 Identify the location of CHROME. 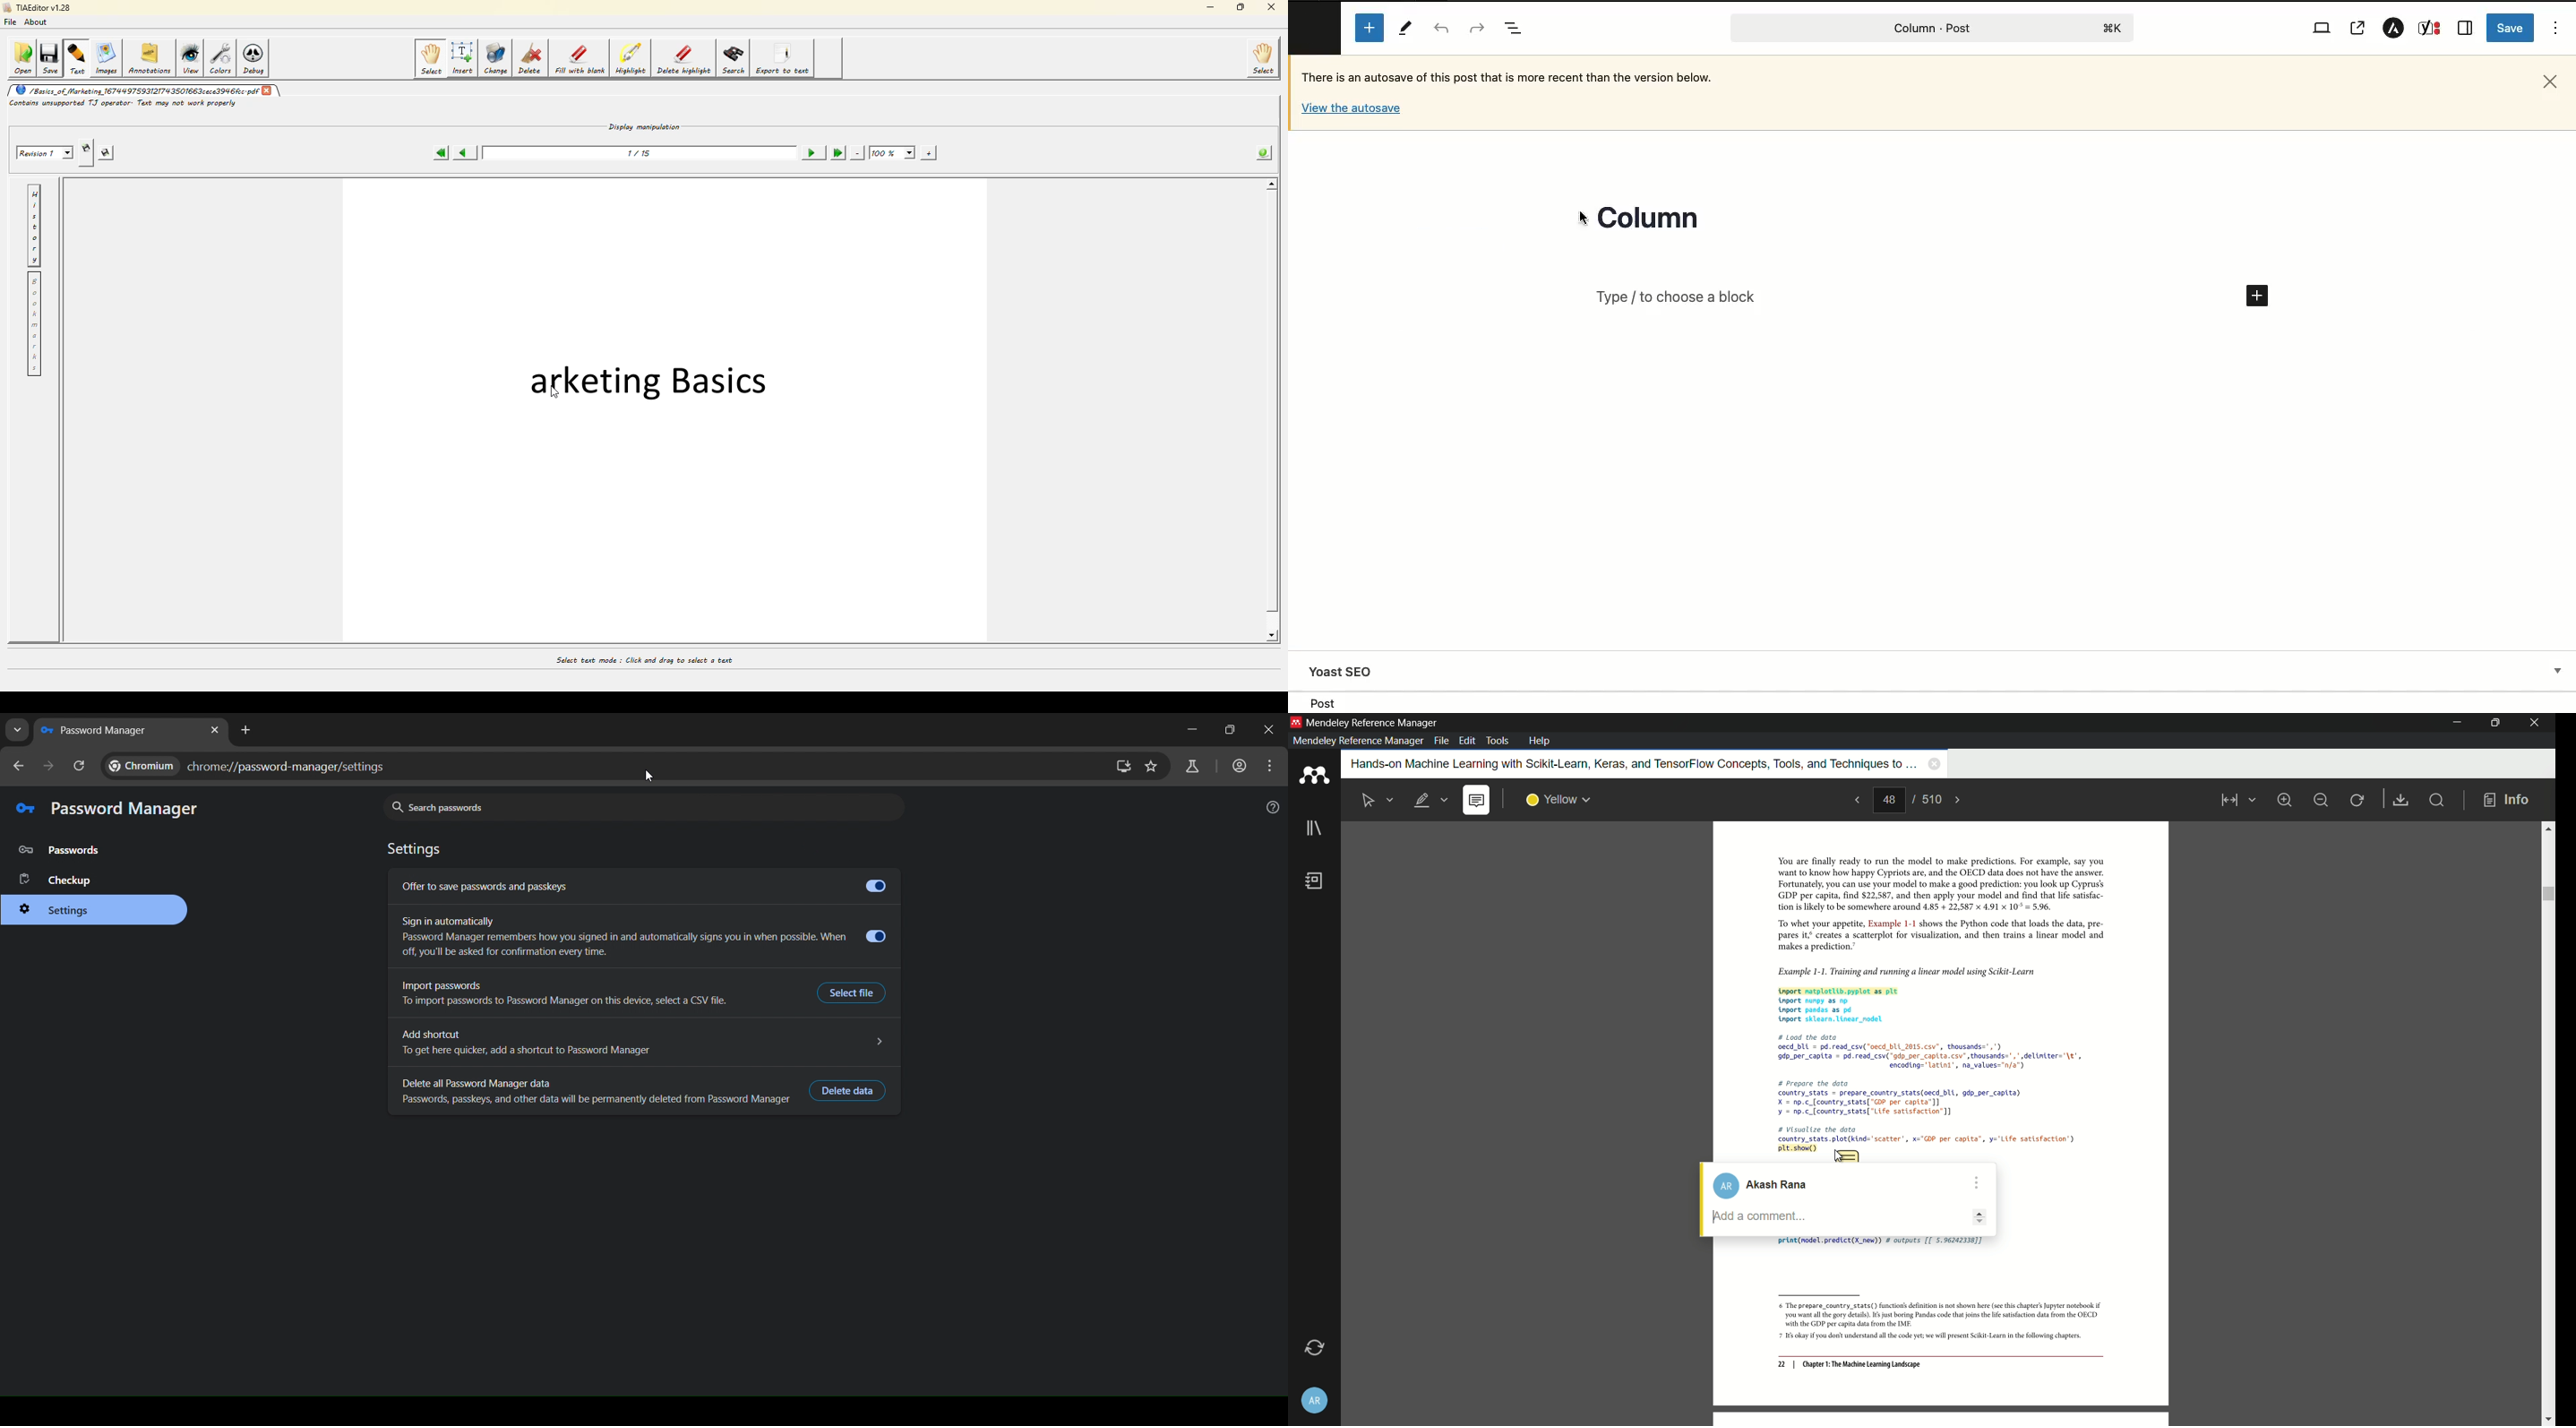
(145, 766).